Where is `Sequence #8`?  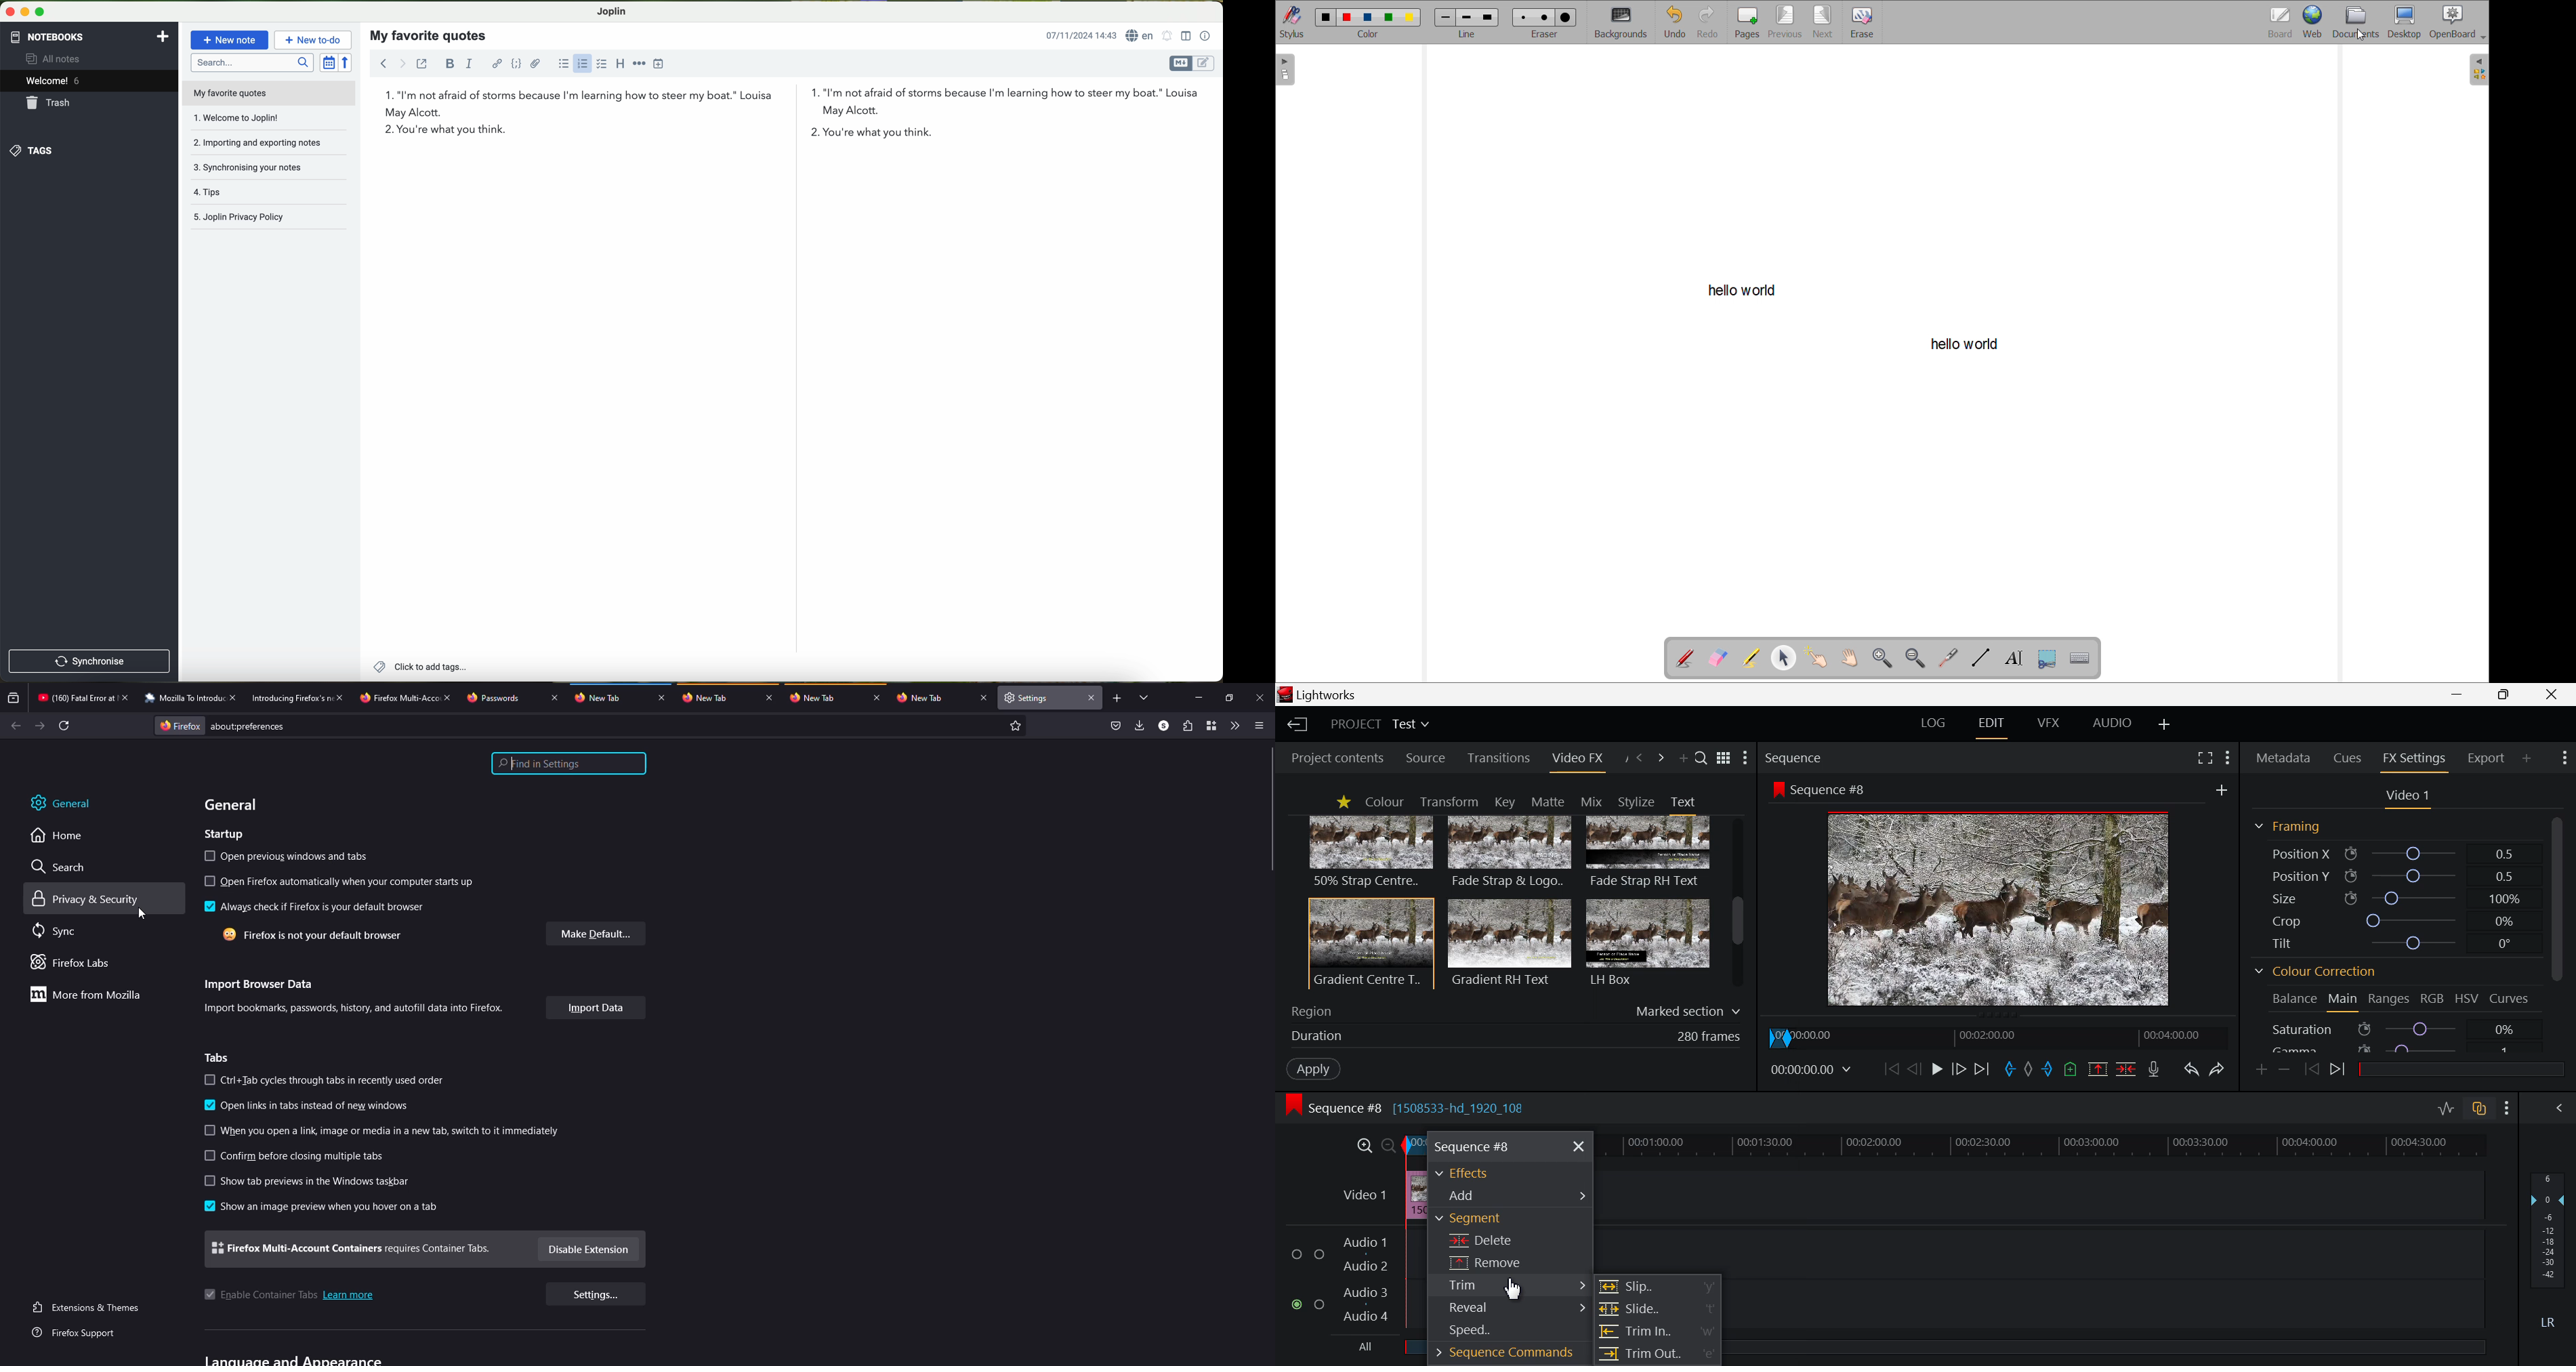
Sequence #8 is located at coordinates (1825, 788).